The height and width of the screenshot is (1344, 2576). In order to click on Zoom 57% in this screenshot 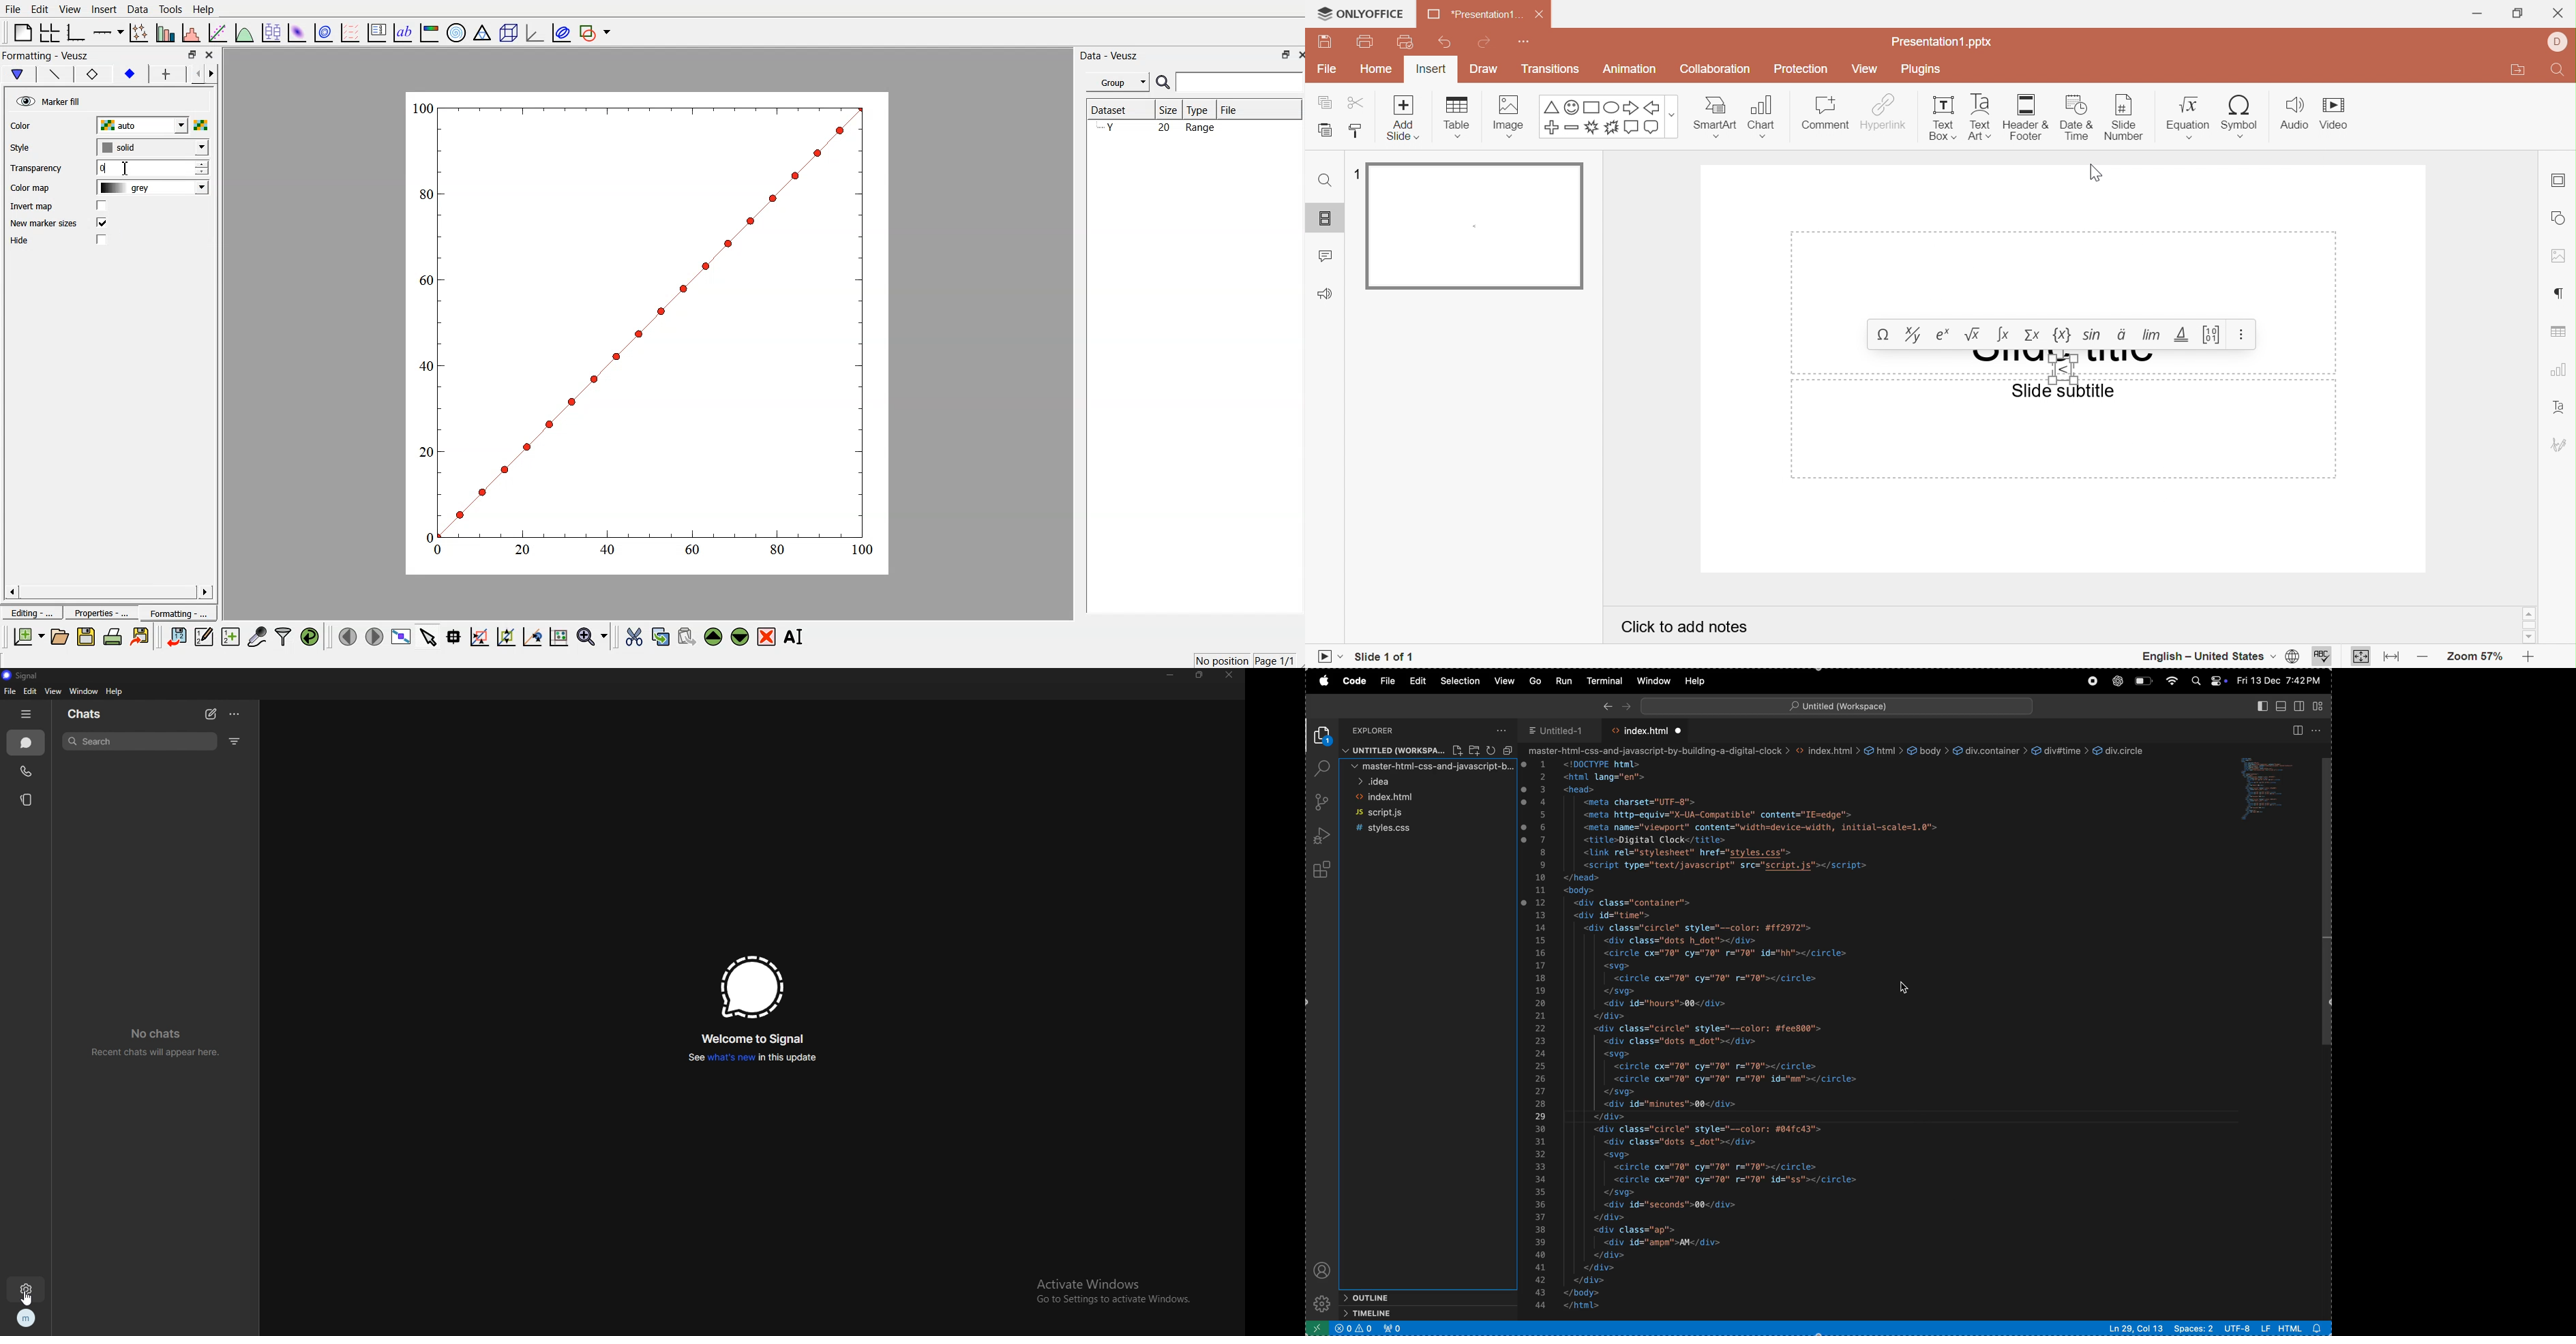, I will do `click(2473, 655)`.